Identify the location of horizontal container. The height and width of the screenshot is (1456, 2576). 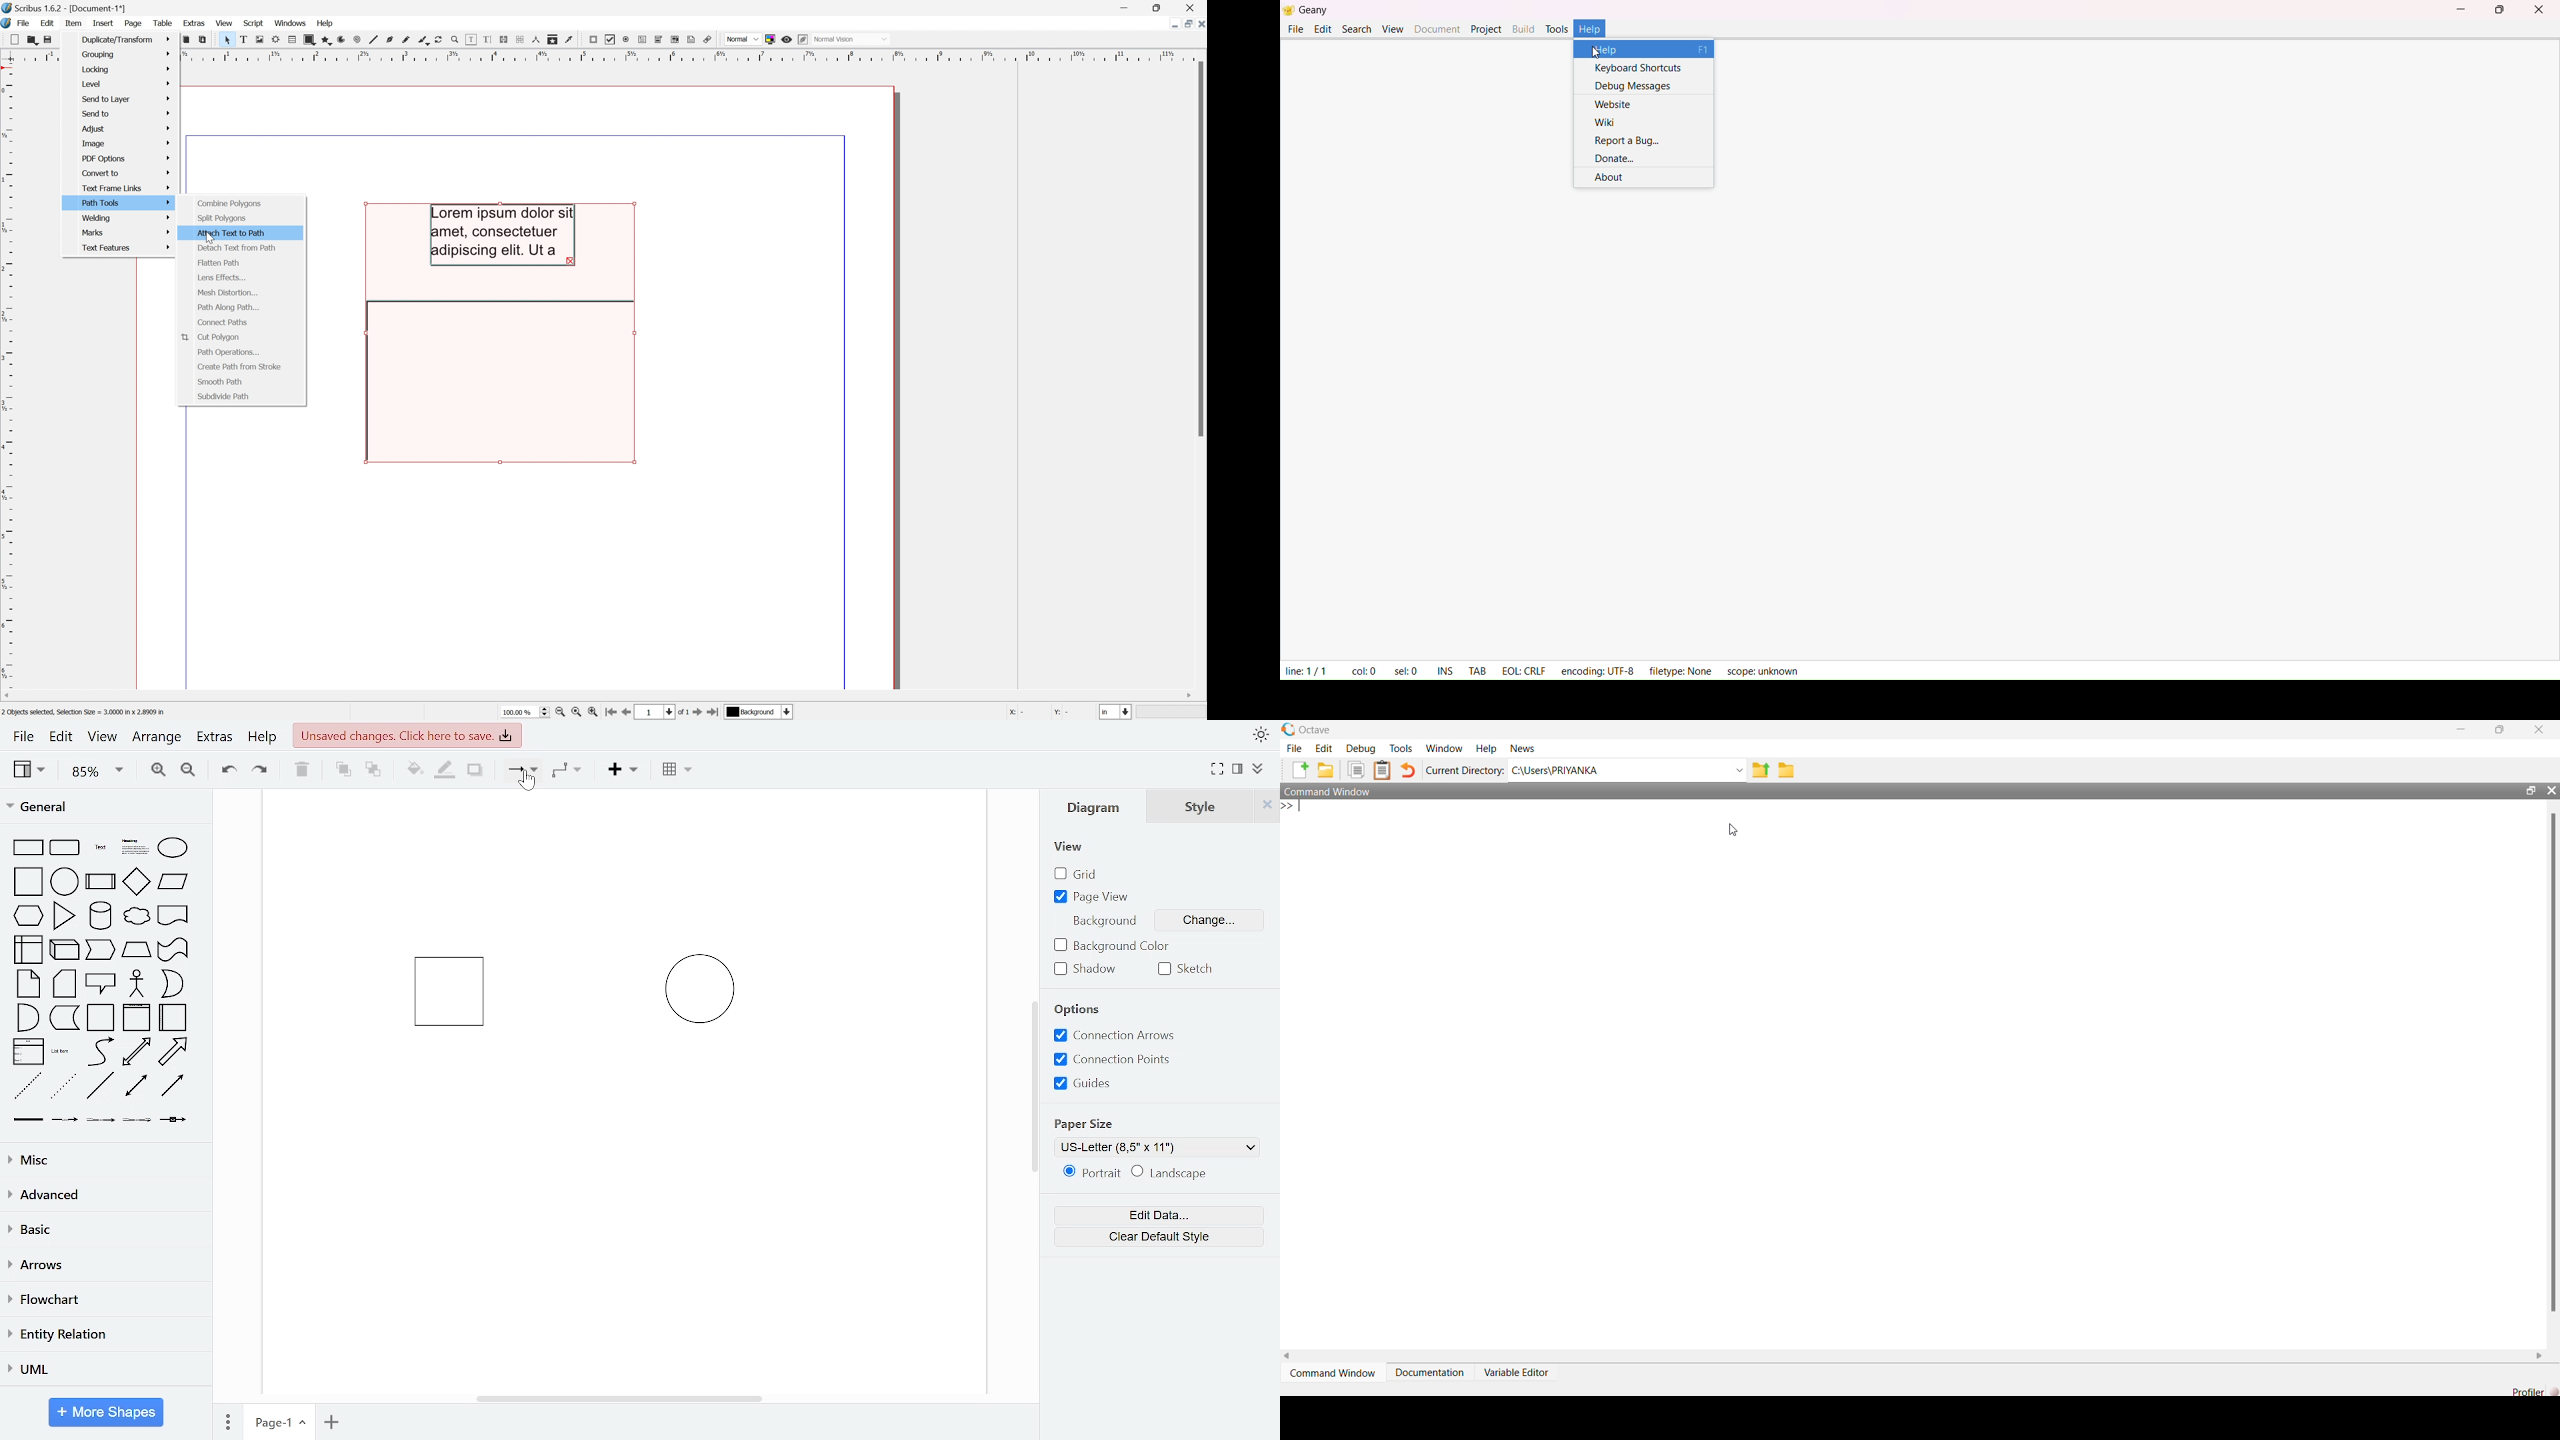
(174, 1017).